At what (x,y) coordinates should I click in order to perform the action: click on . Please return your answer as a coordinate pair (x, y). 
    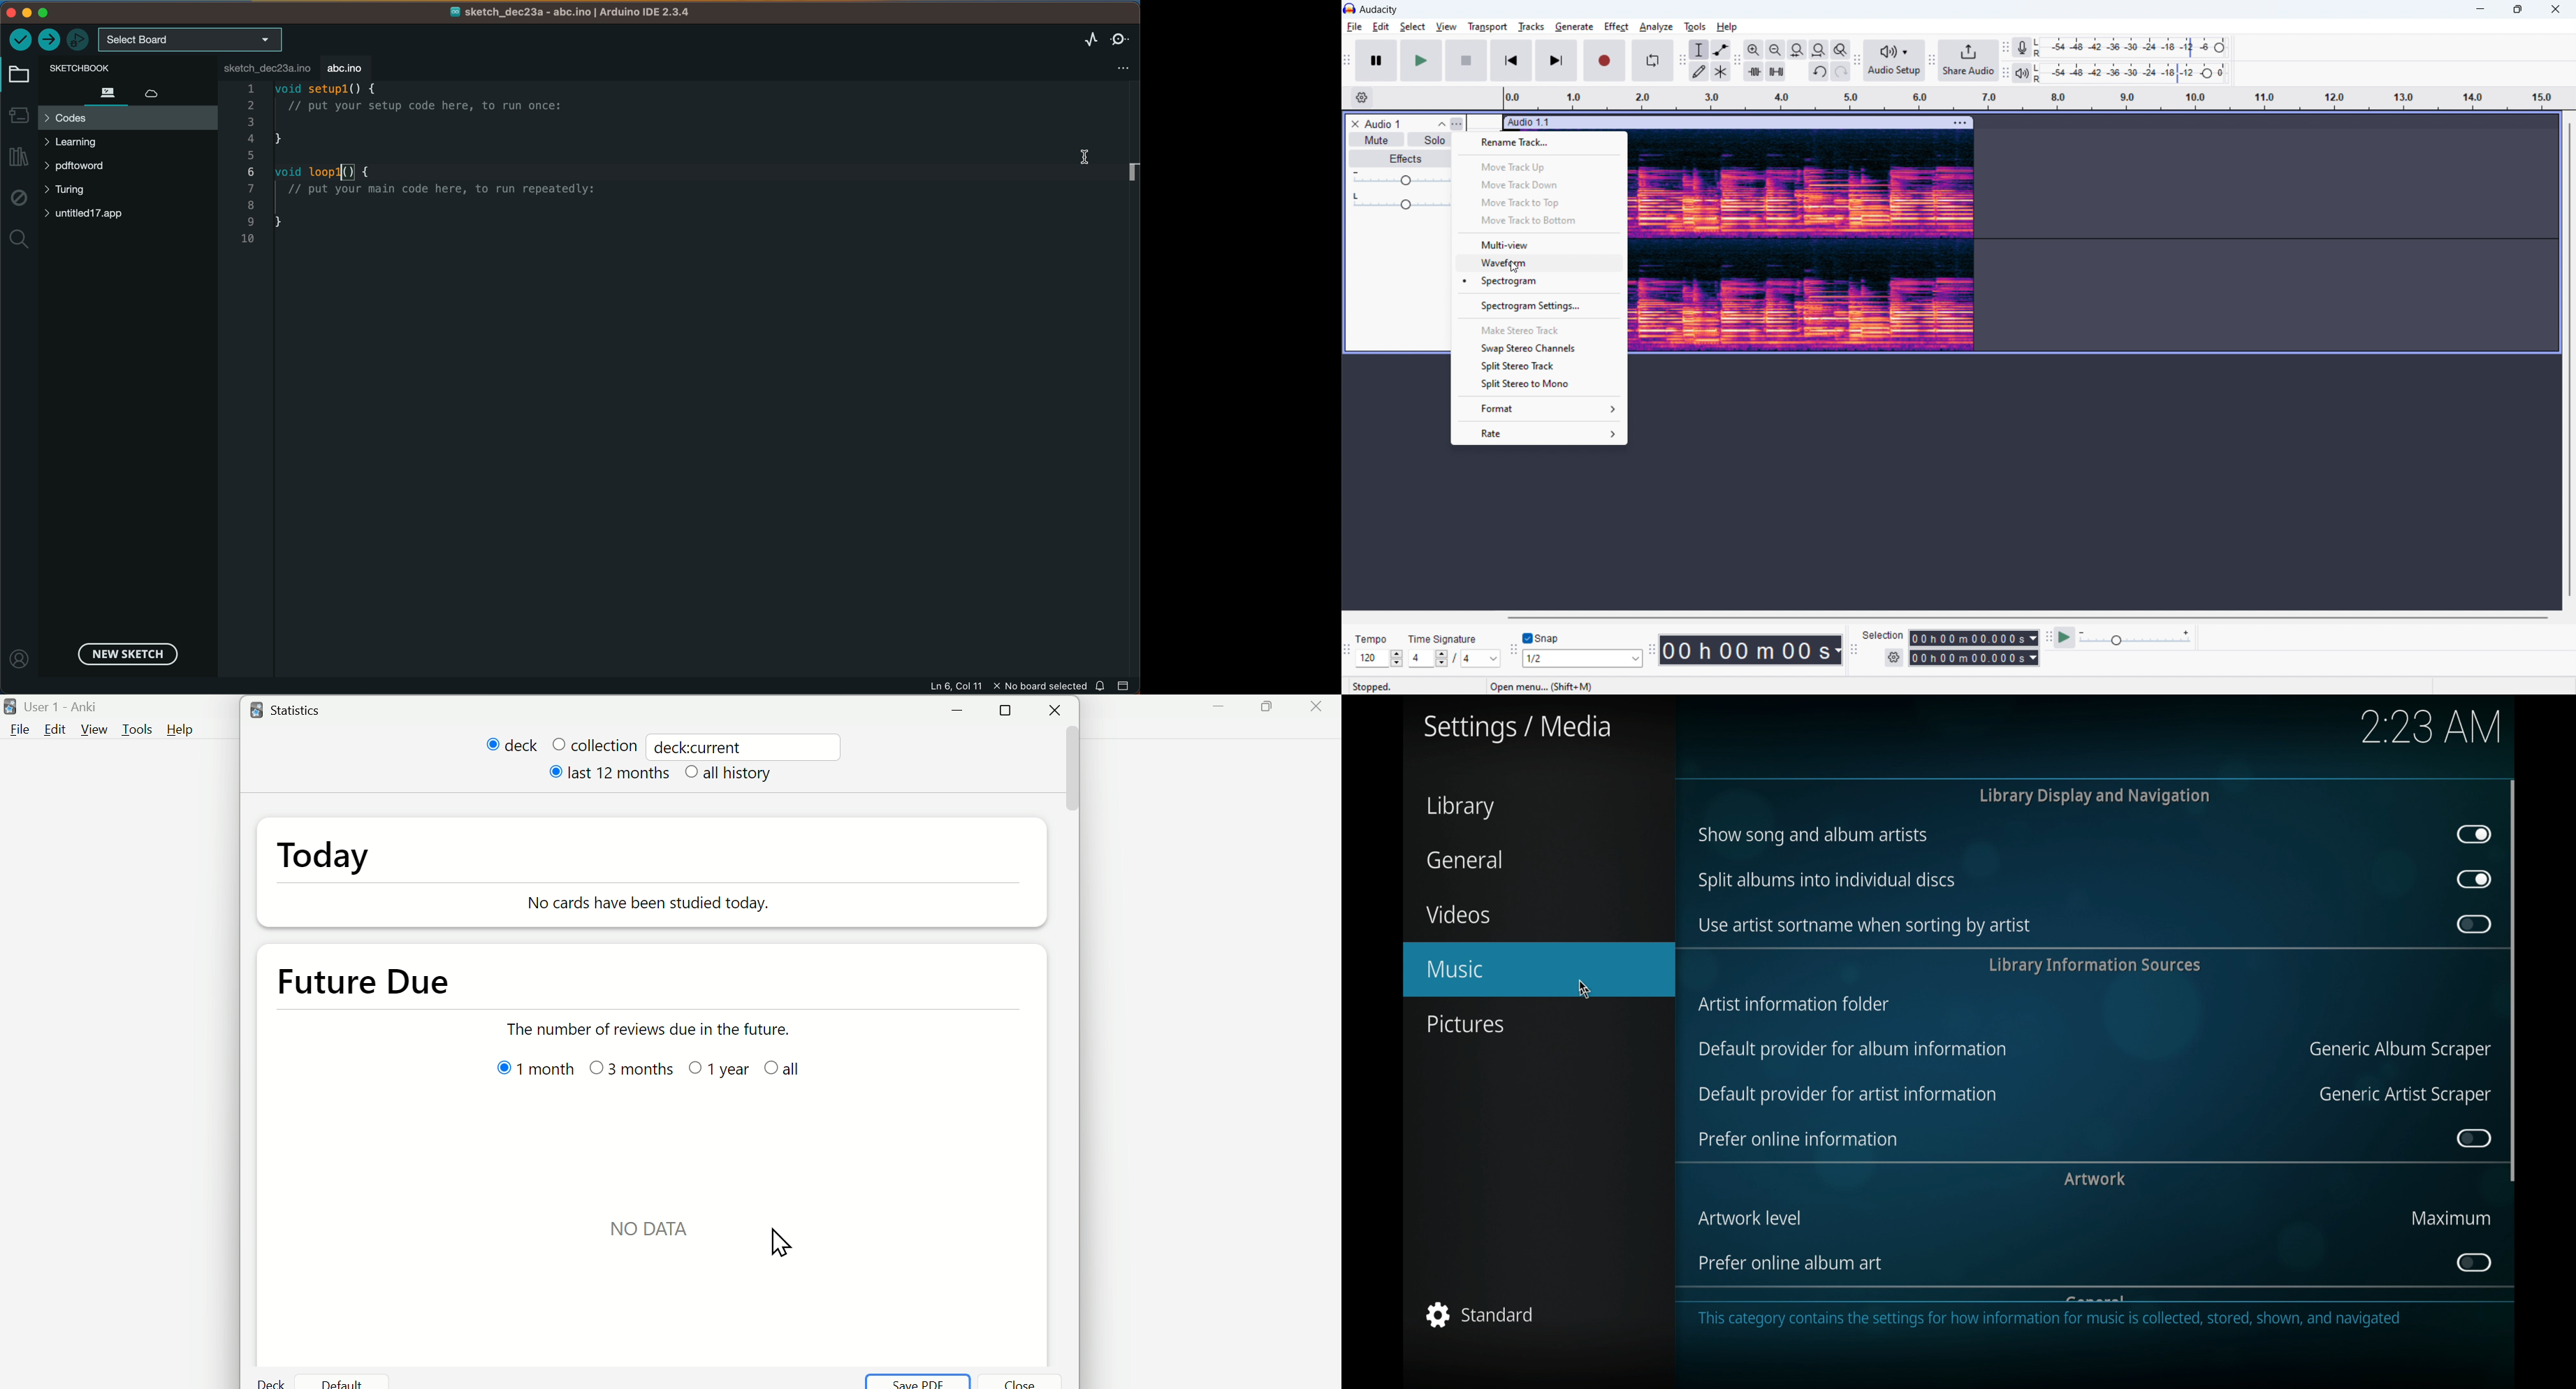
    Looking at the image, I should click on (650, 1228).